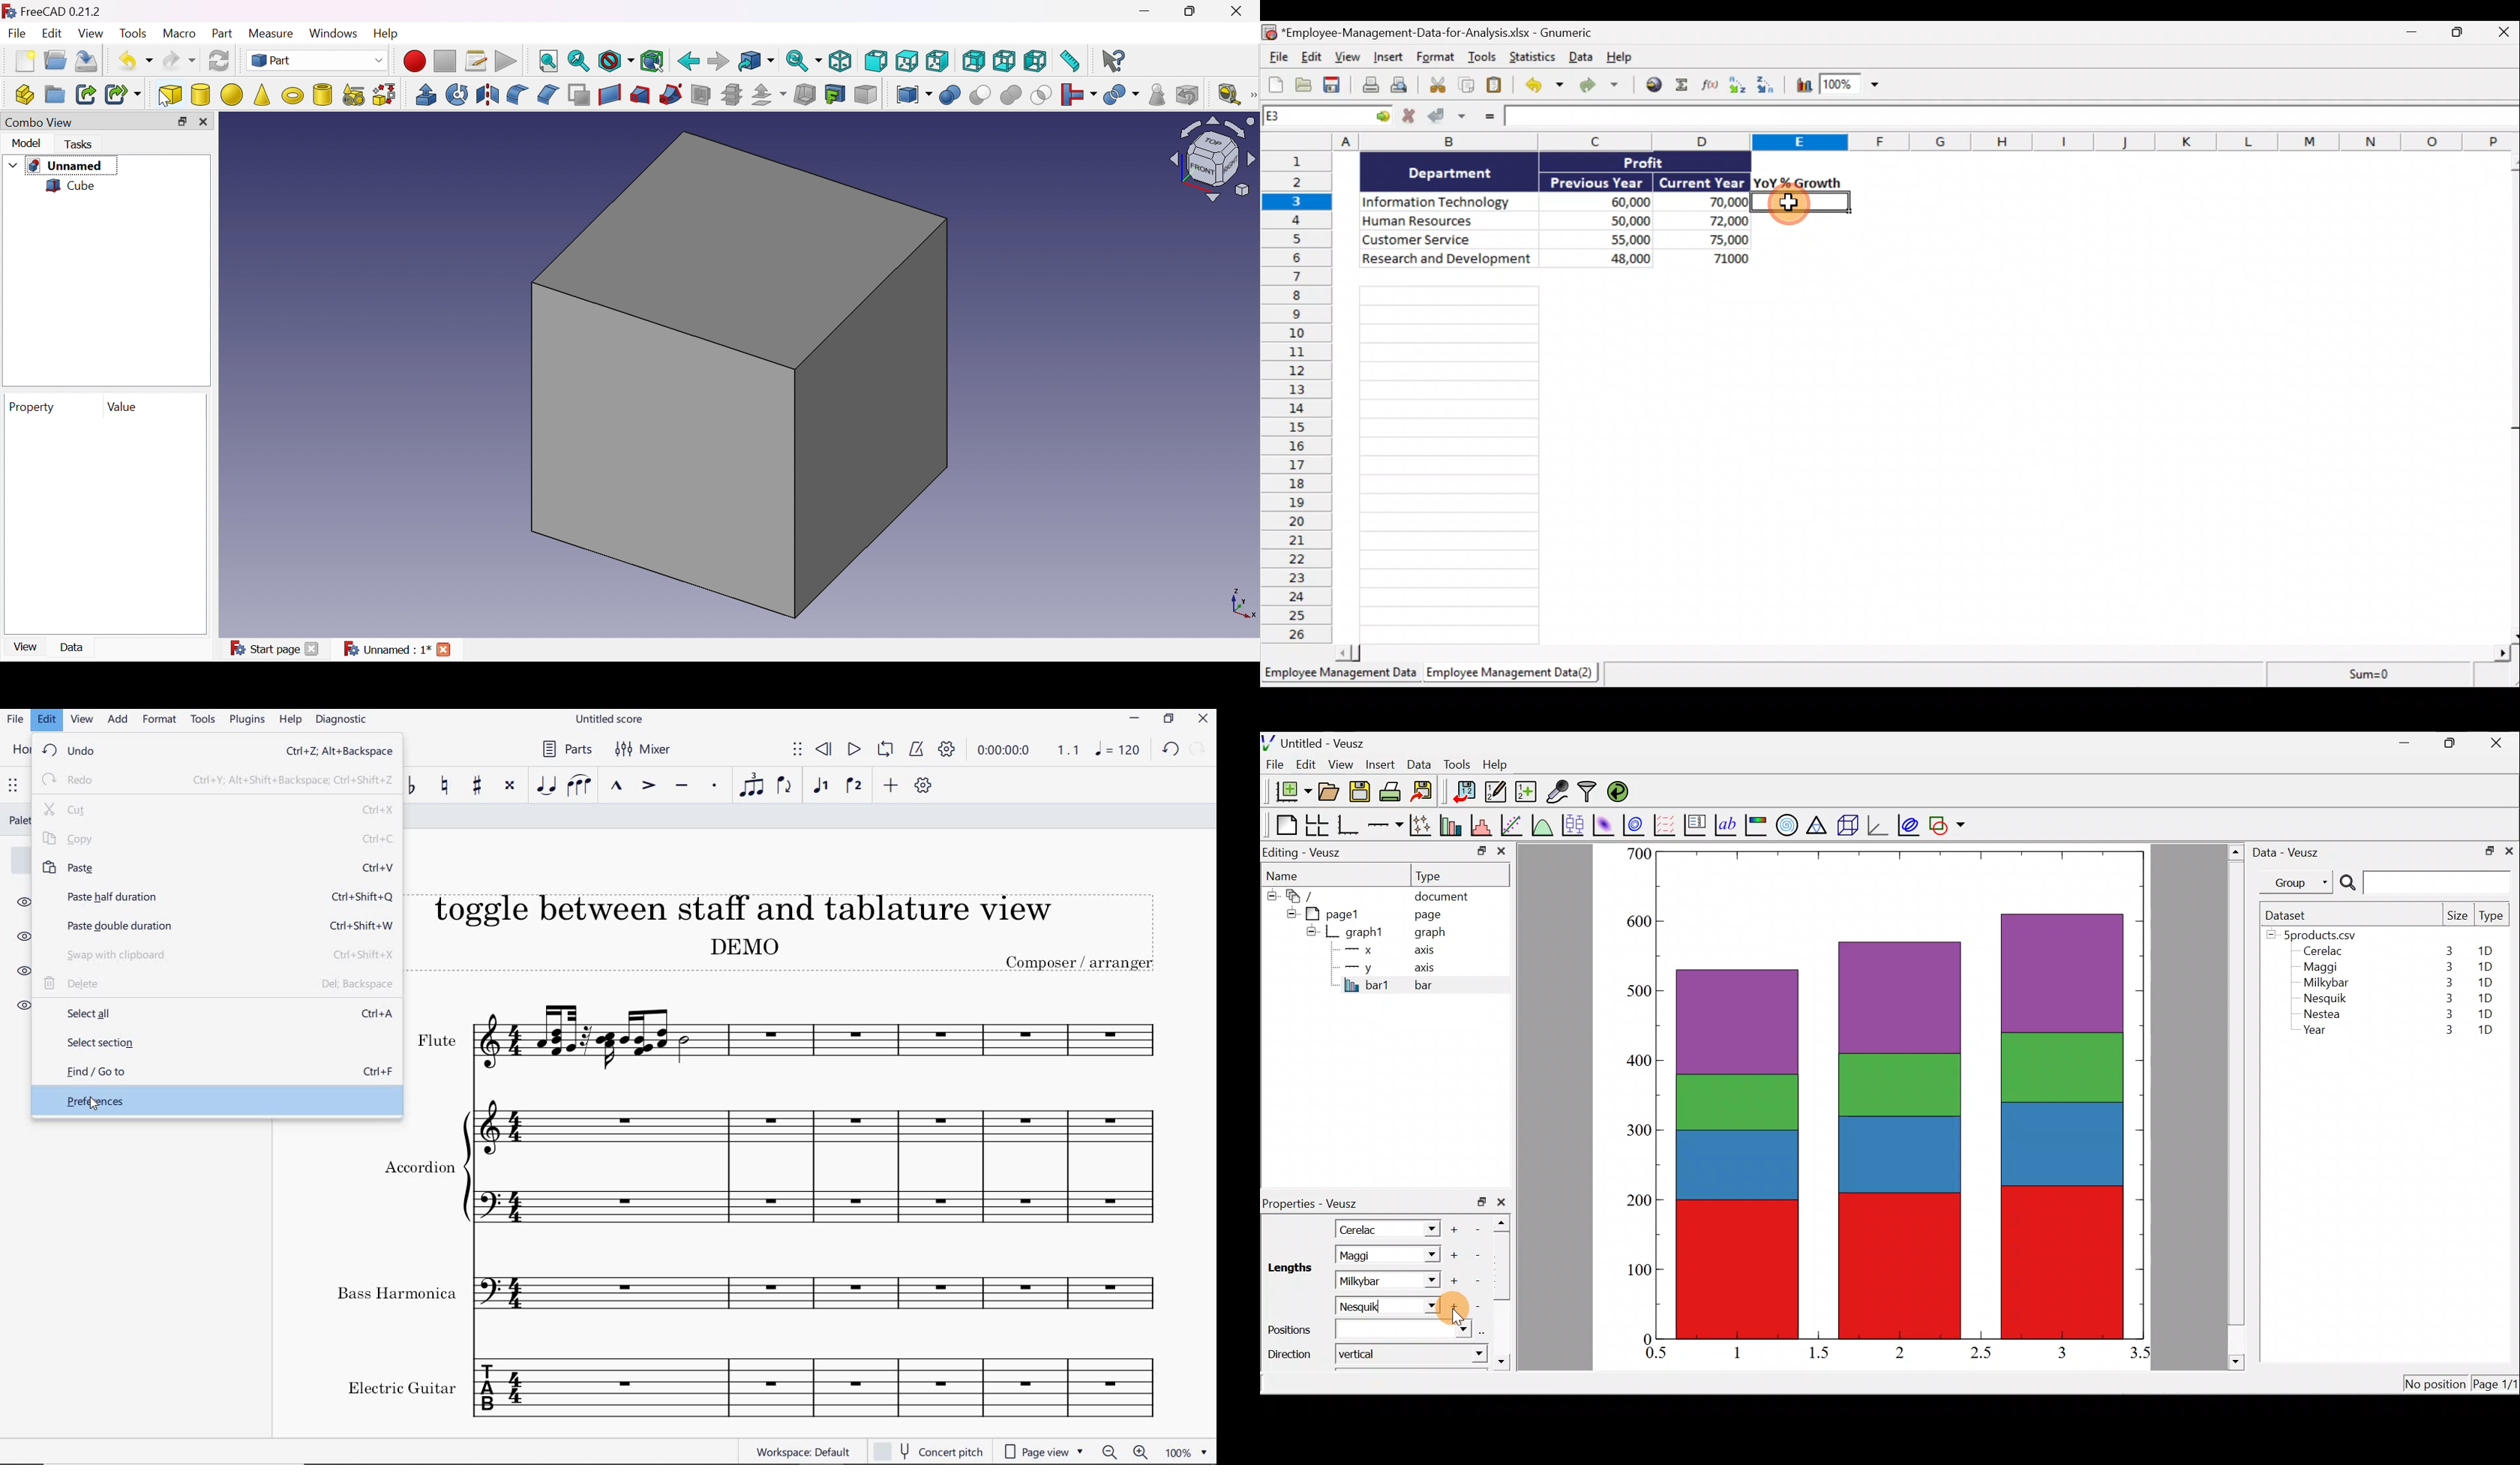  I want to click on Dataset, so click(2290, 915).